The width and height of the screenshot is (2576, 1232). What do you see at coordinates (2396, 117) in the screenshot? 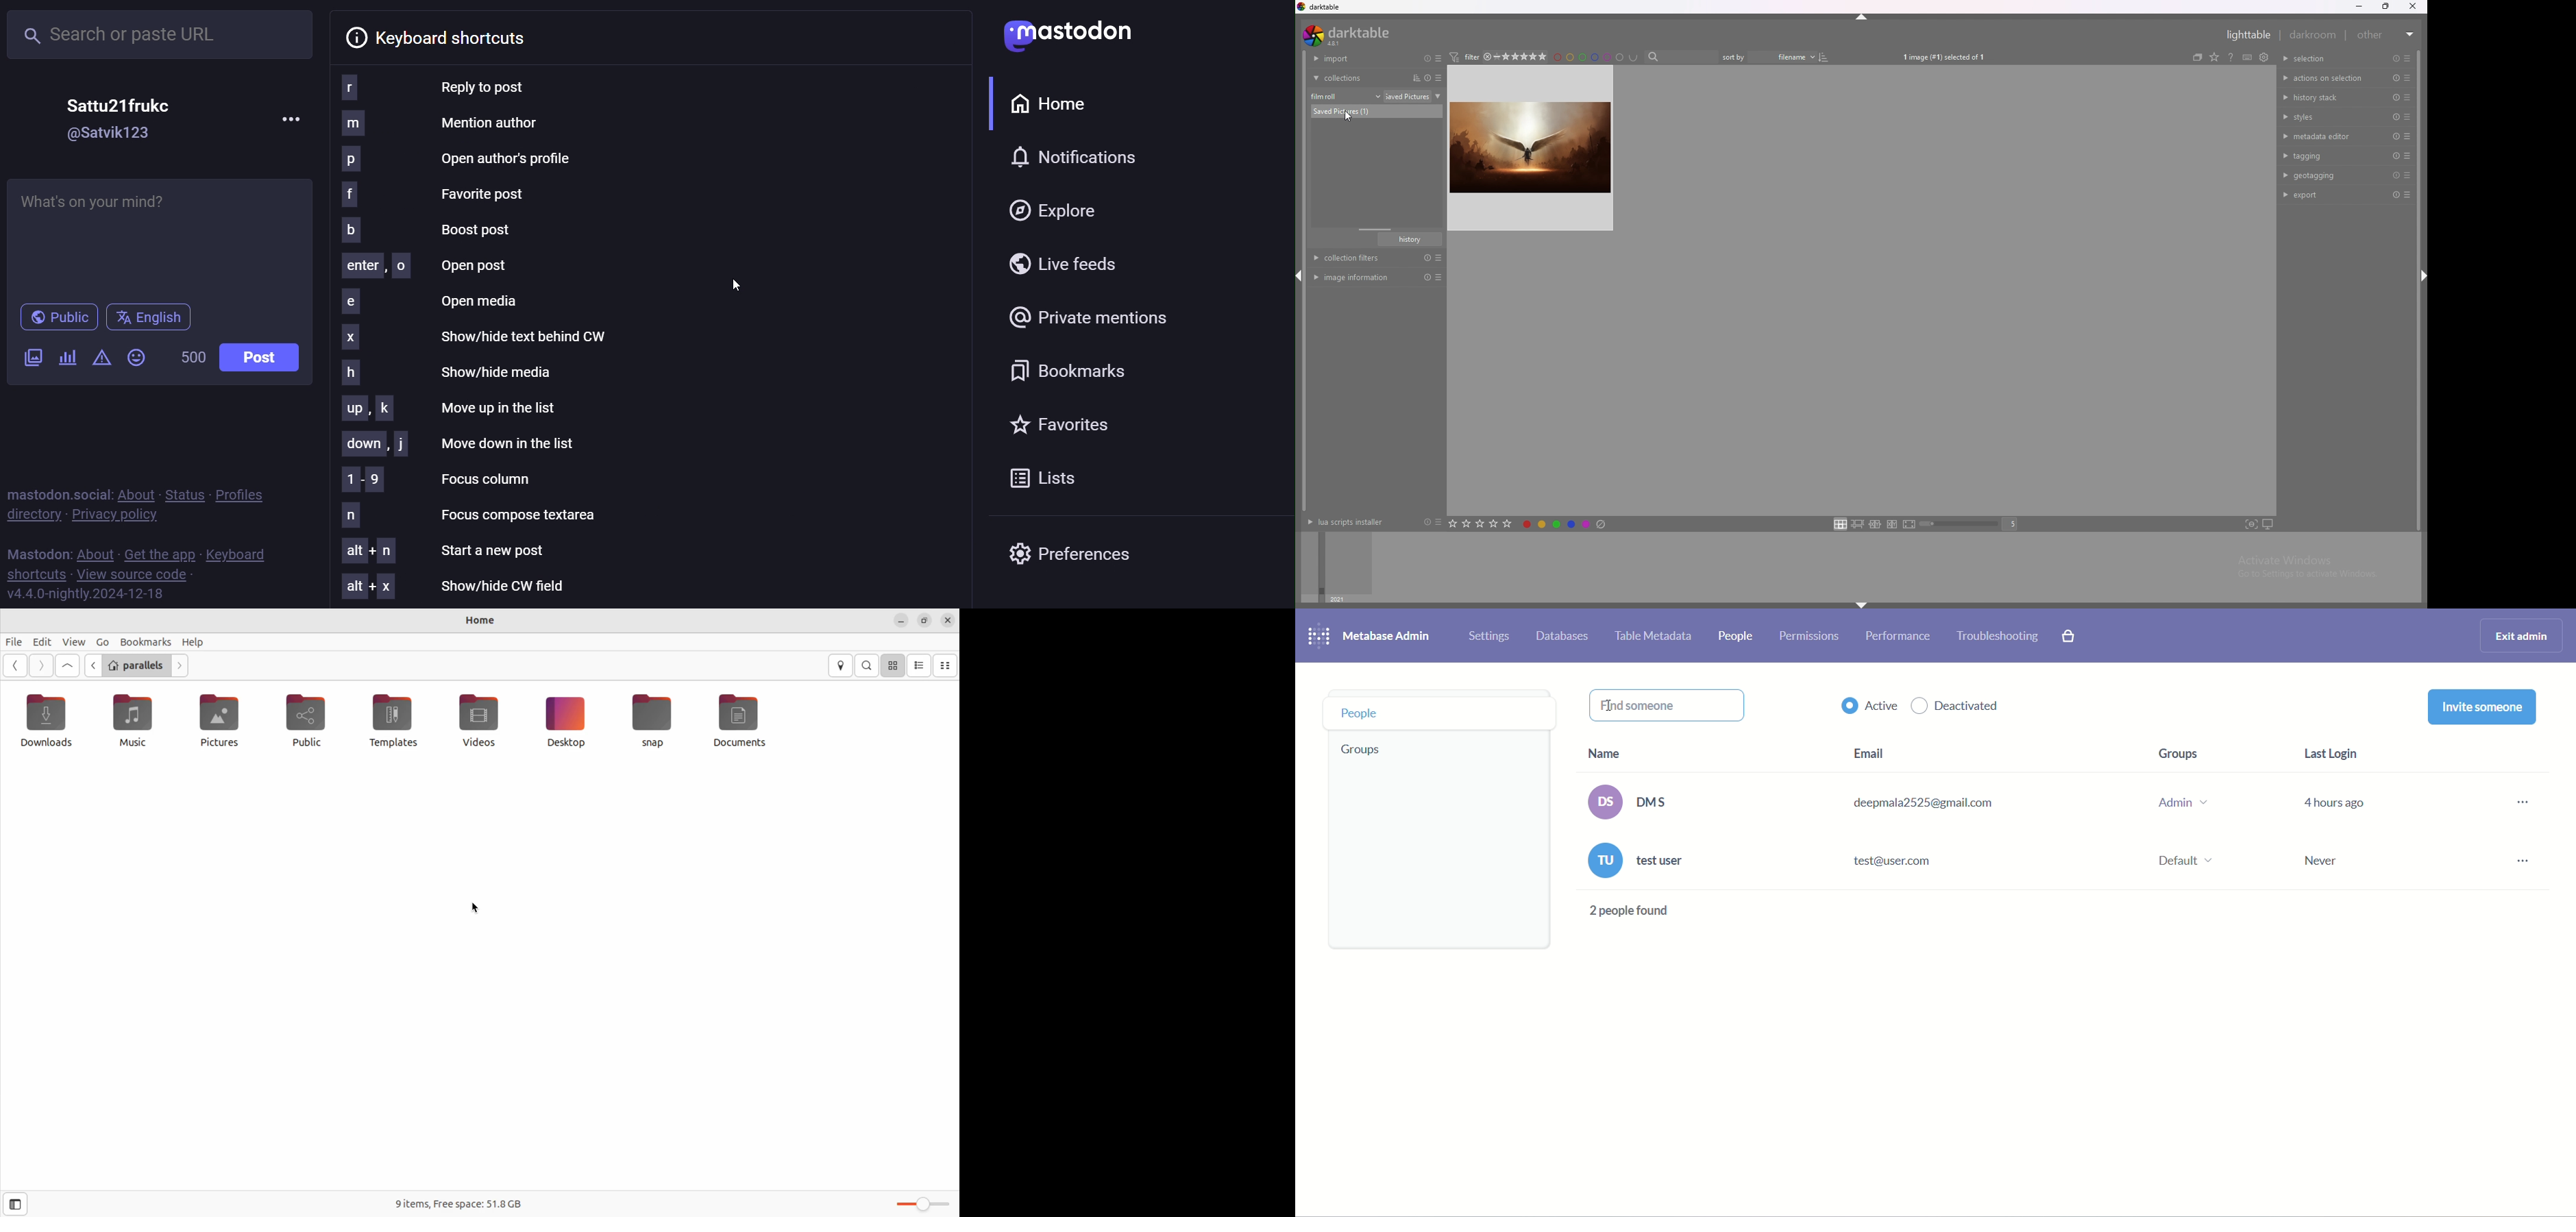
I see `reset` at bounding box center [2396, 117].